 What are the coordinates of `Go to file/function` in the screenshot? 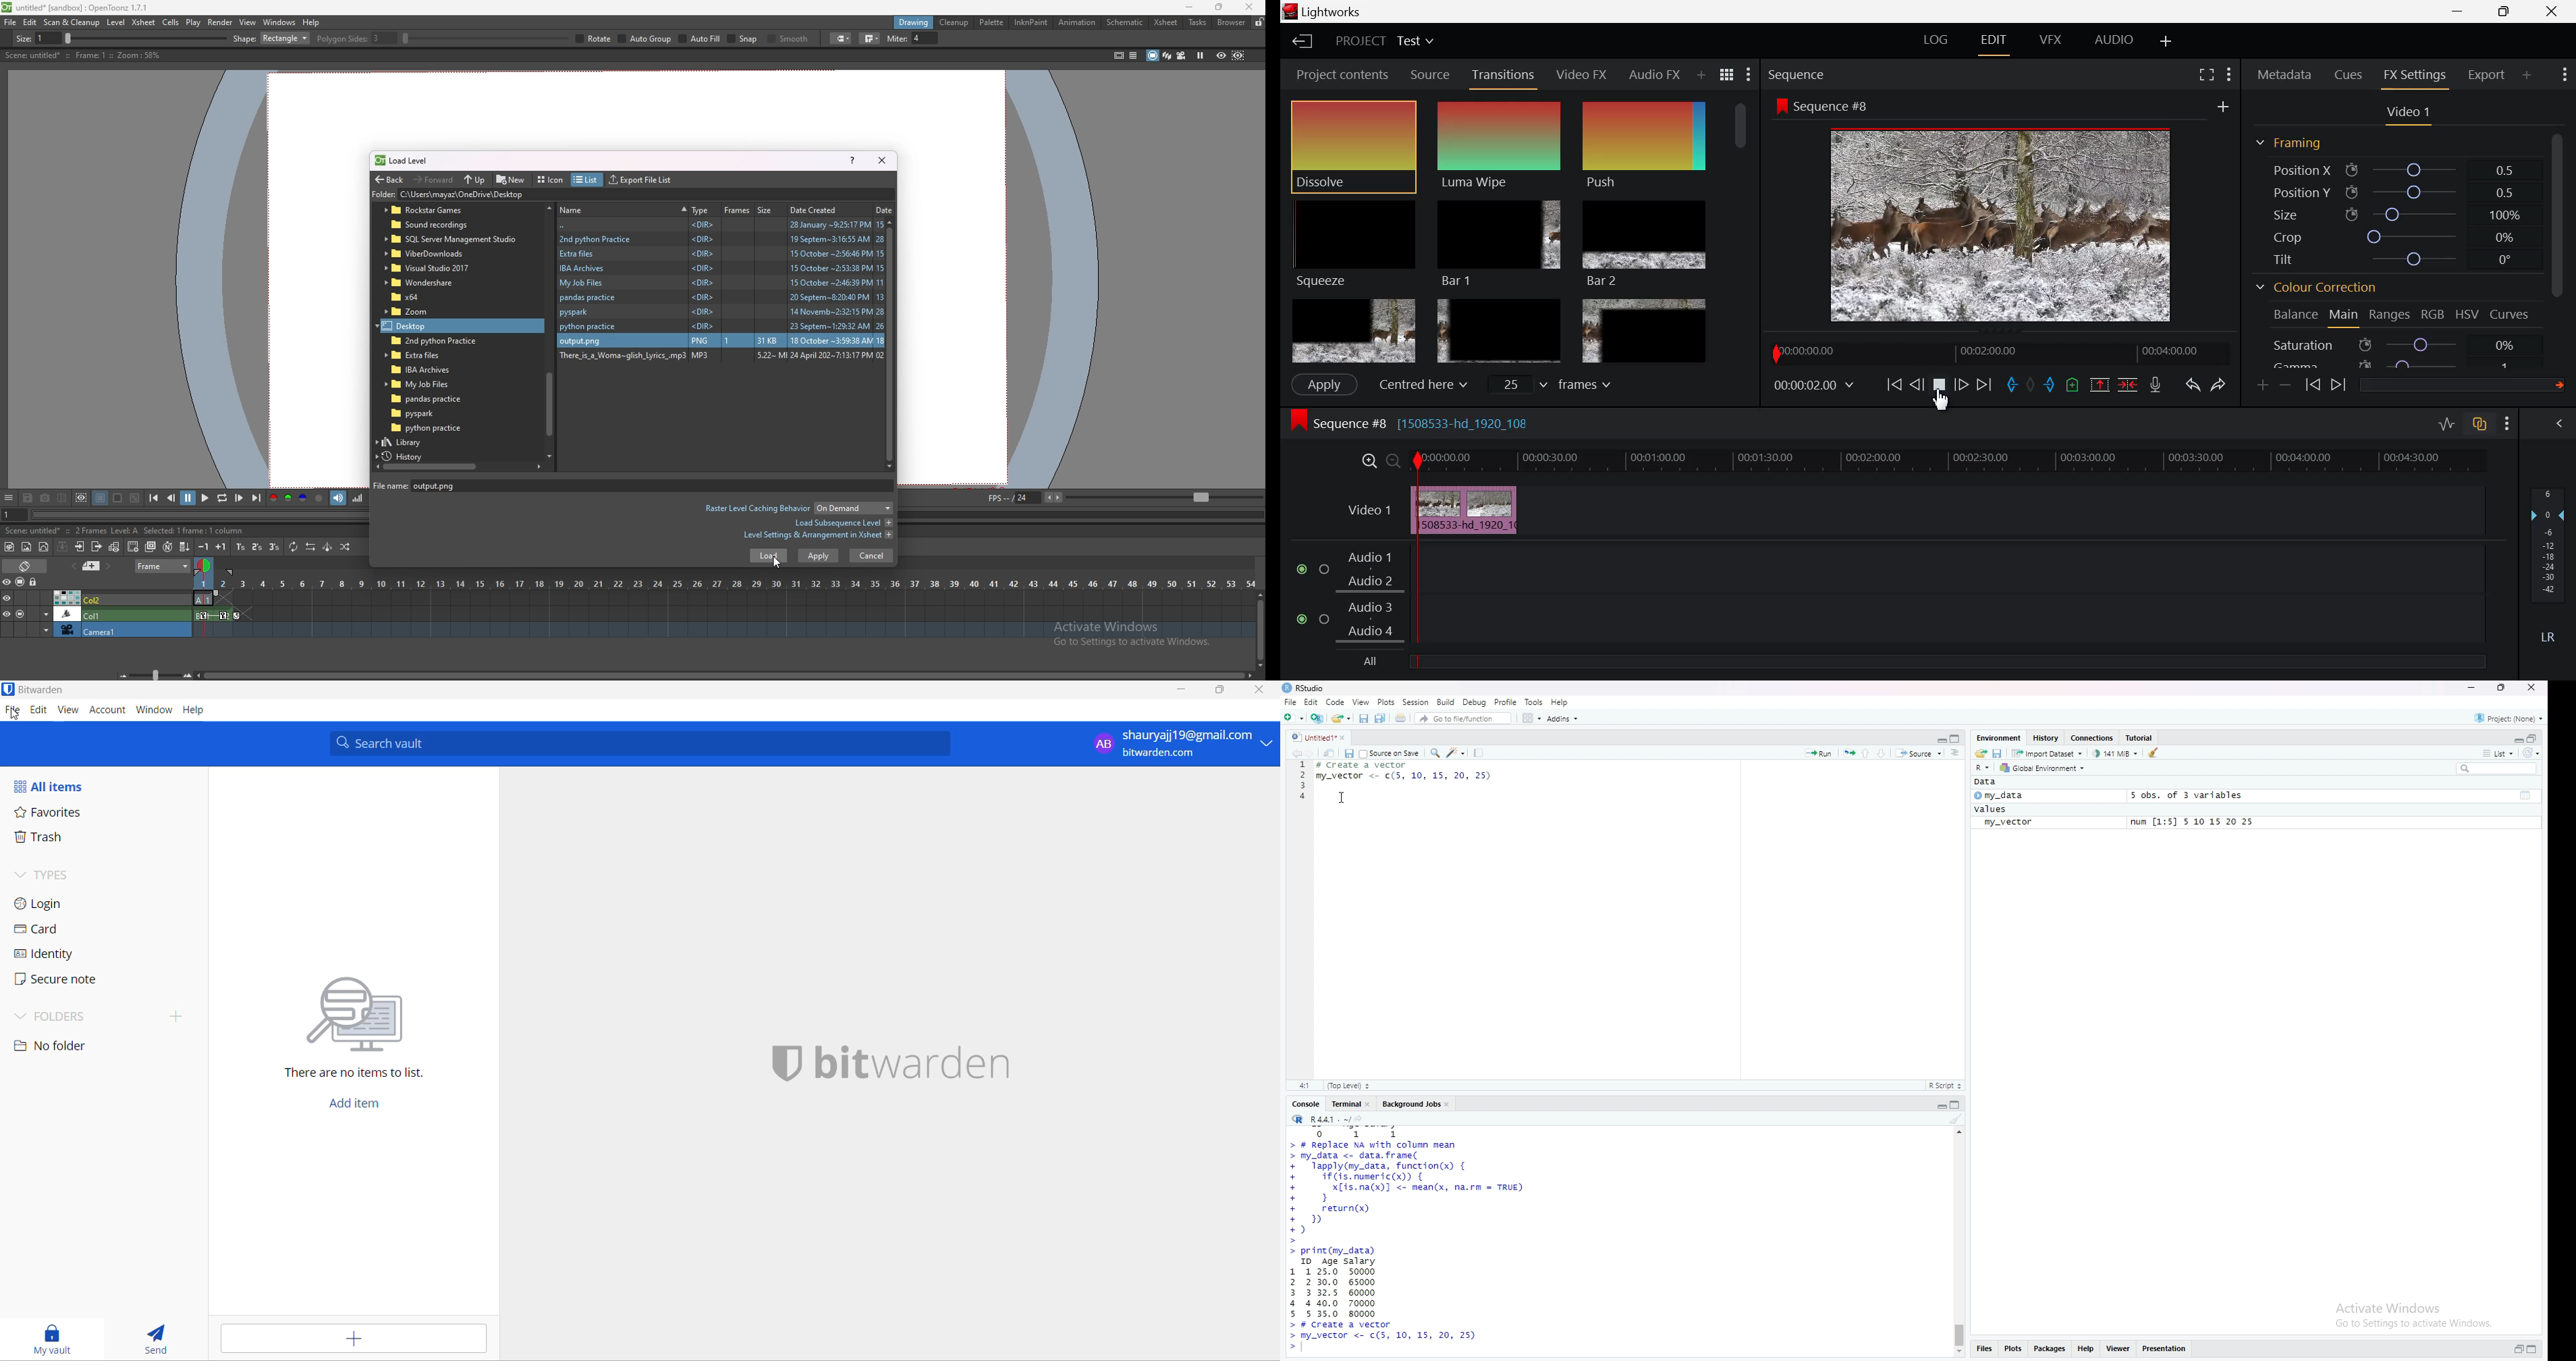 It's located at (1462, 719).